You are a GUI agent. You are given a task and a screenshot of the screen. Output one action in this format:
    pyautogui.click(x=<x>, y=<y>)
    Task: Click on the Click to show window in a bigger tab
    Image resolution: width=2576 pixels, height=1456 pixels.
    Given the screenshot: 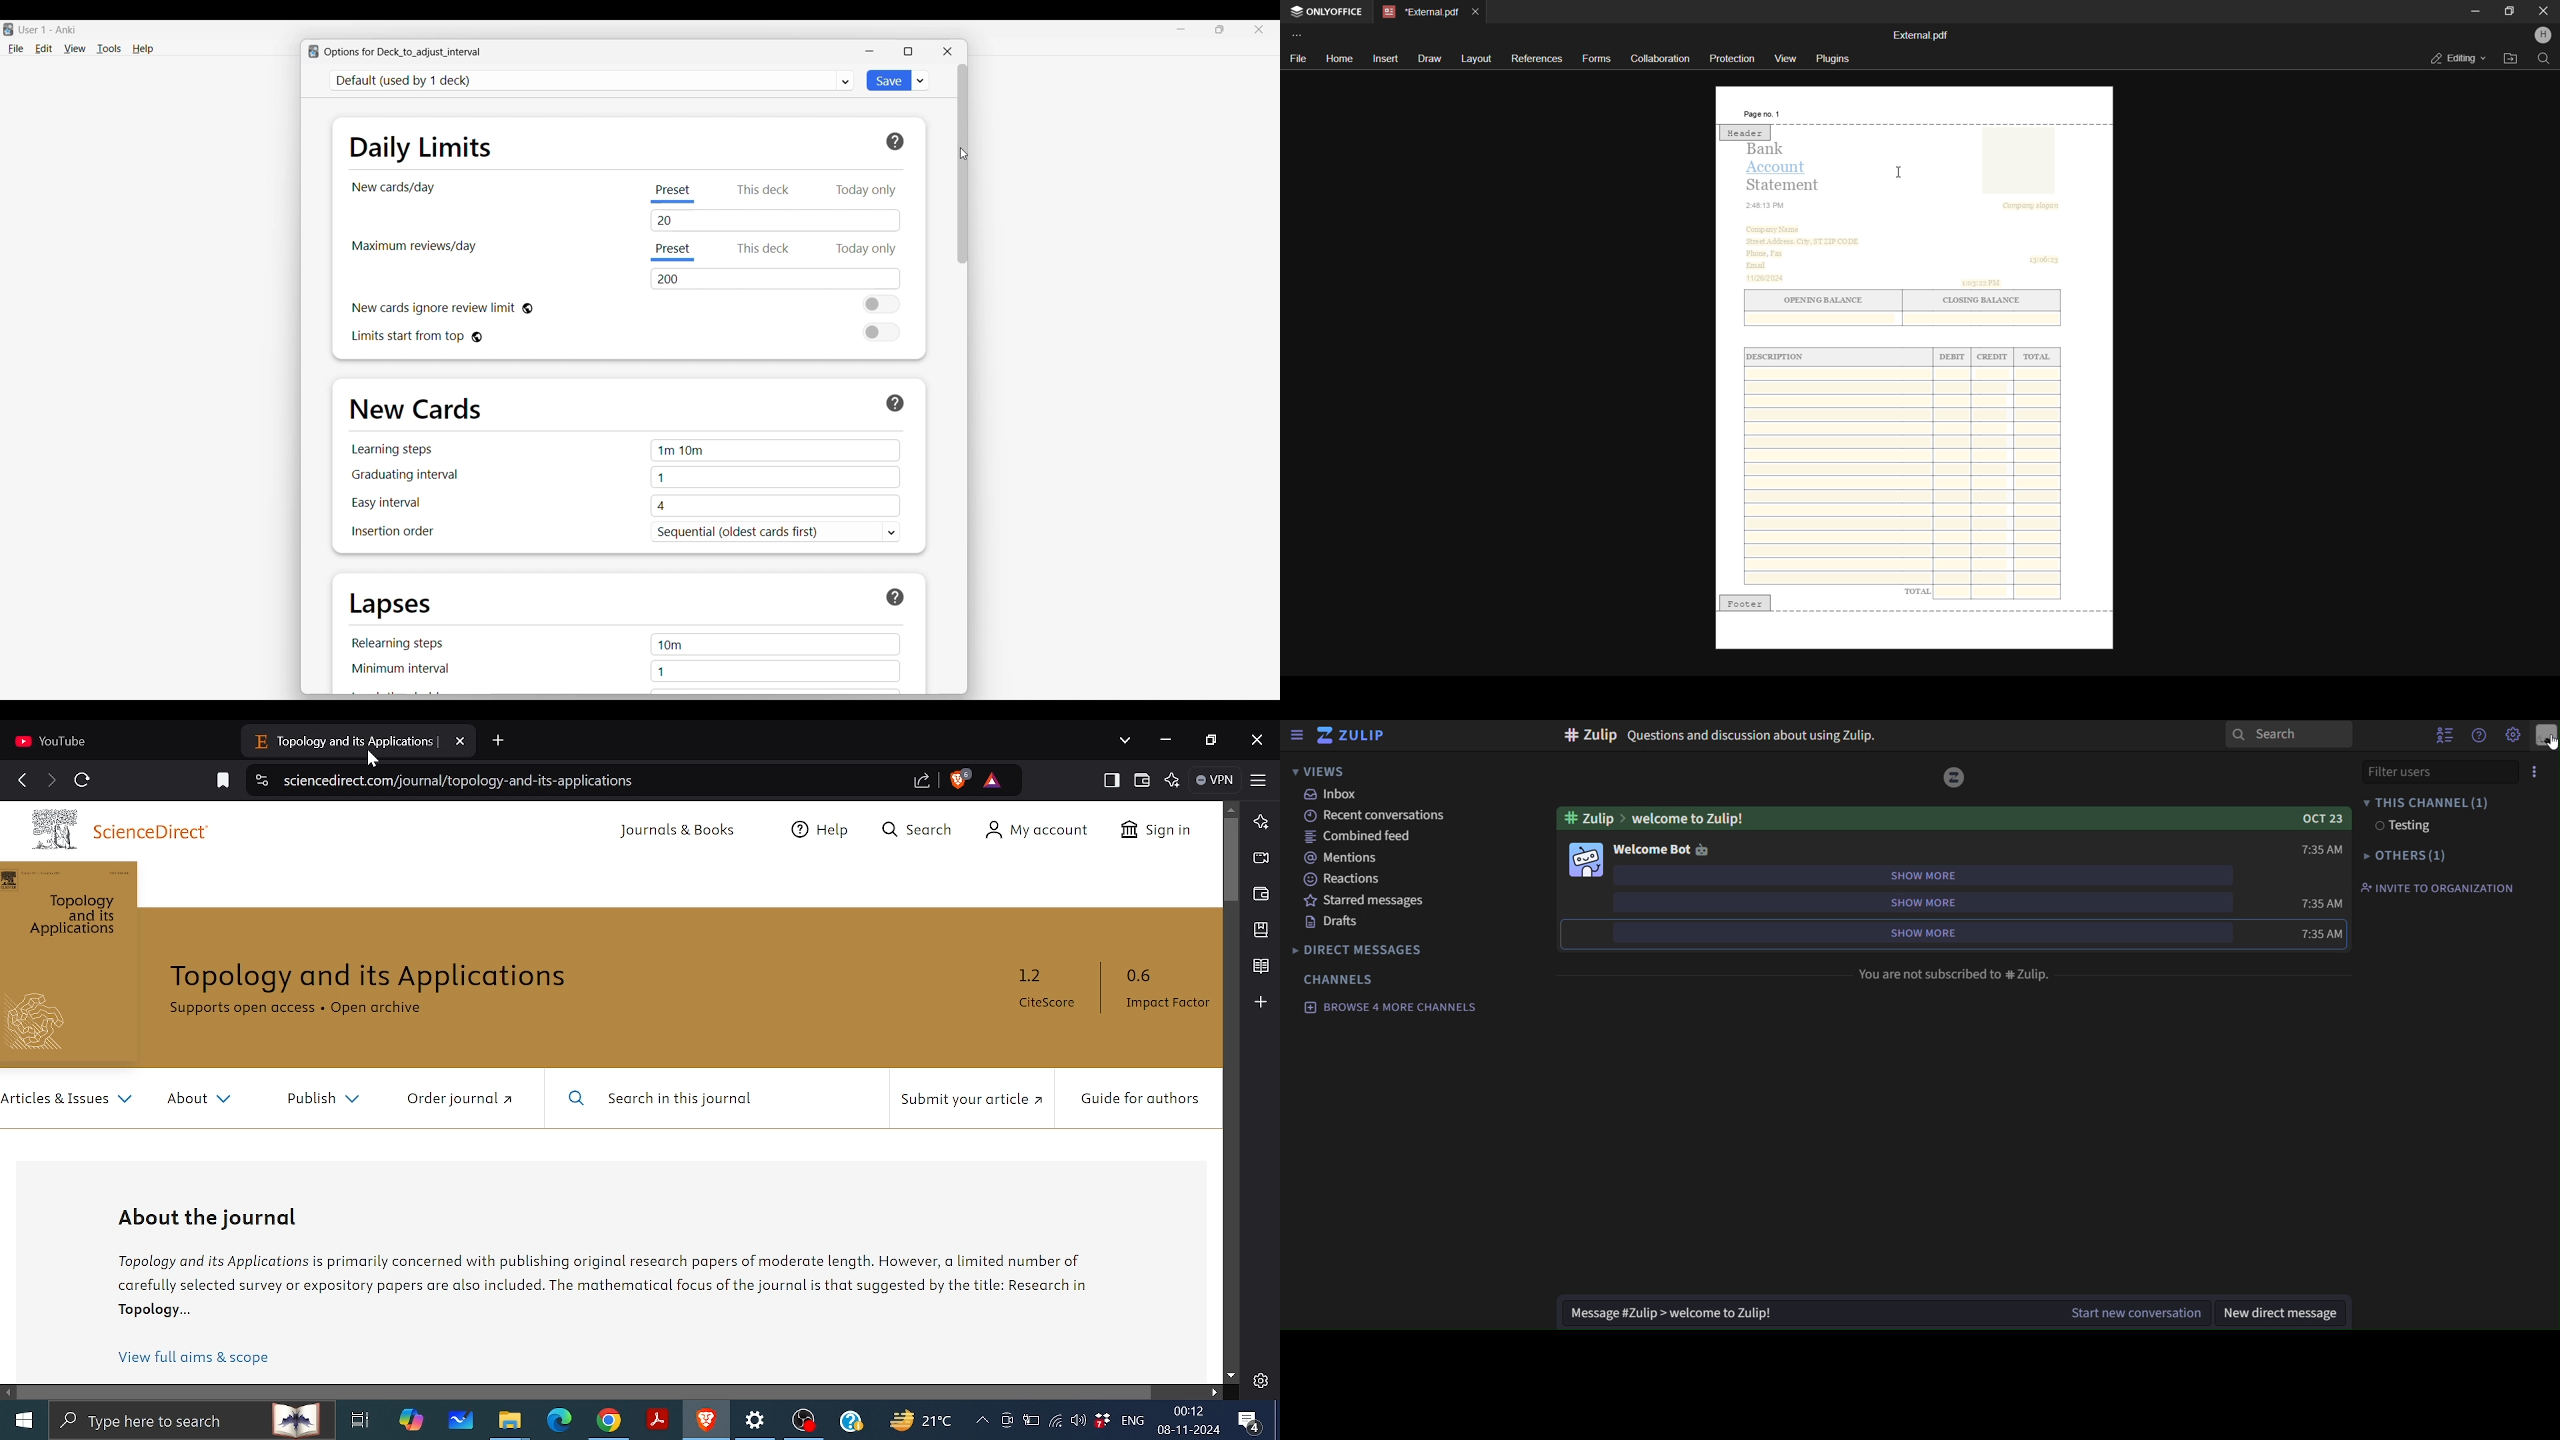 What is the action you would take?
    pyautogui.click(x=908, y=51)
    